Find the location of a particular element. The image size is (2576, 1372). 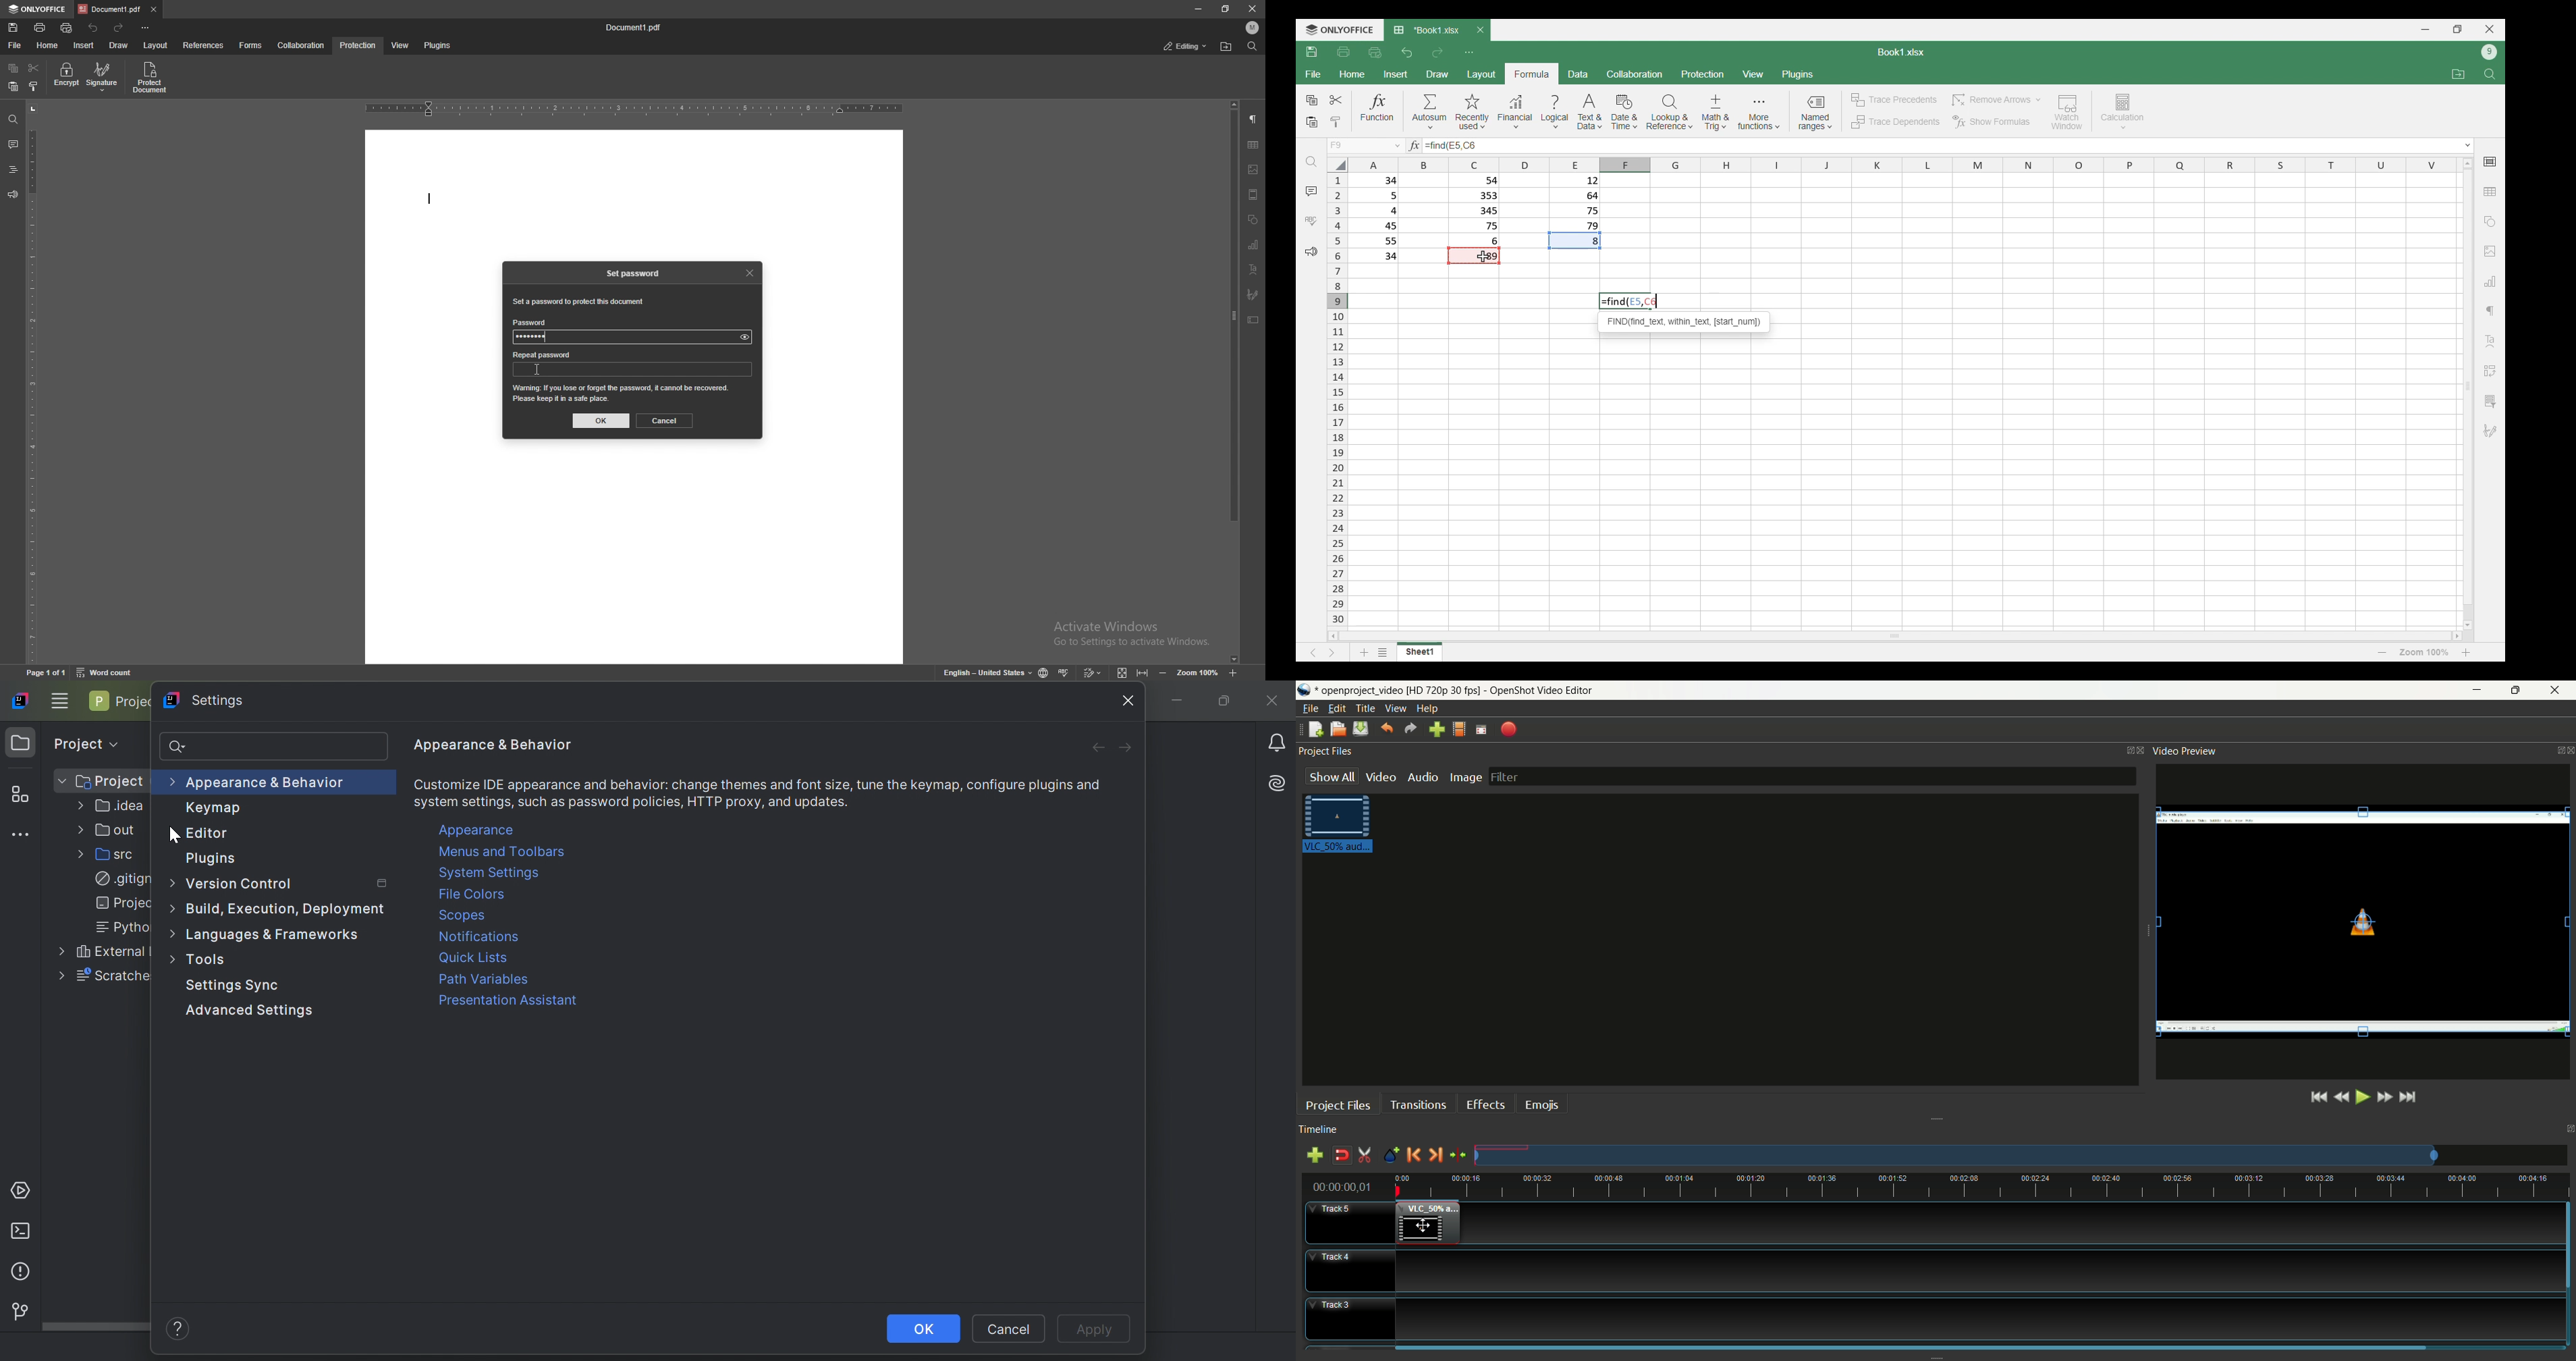

Autosum is located at coordinates (1430, 111).